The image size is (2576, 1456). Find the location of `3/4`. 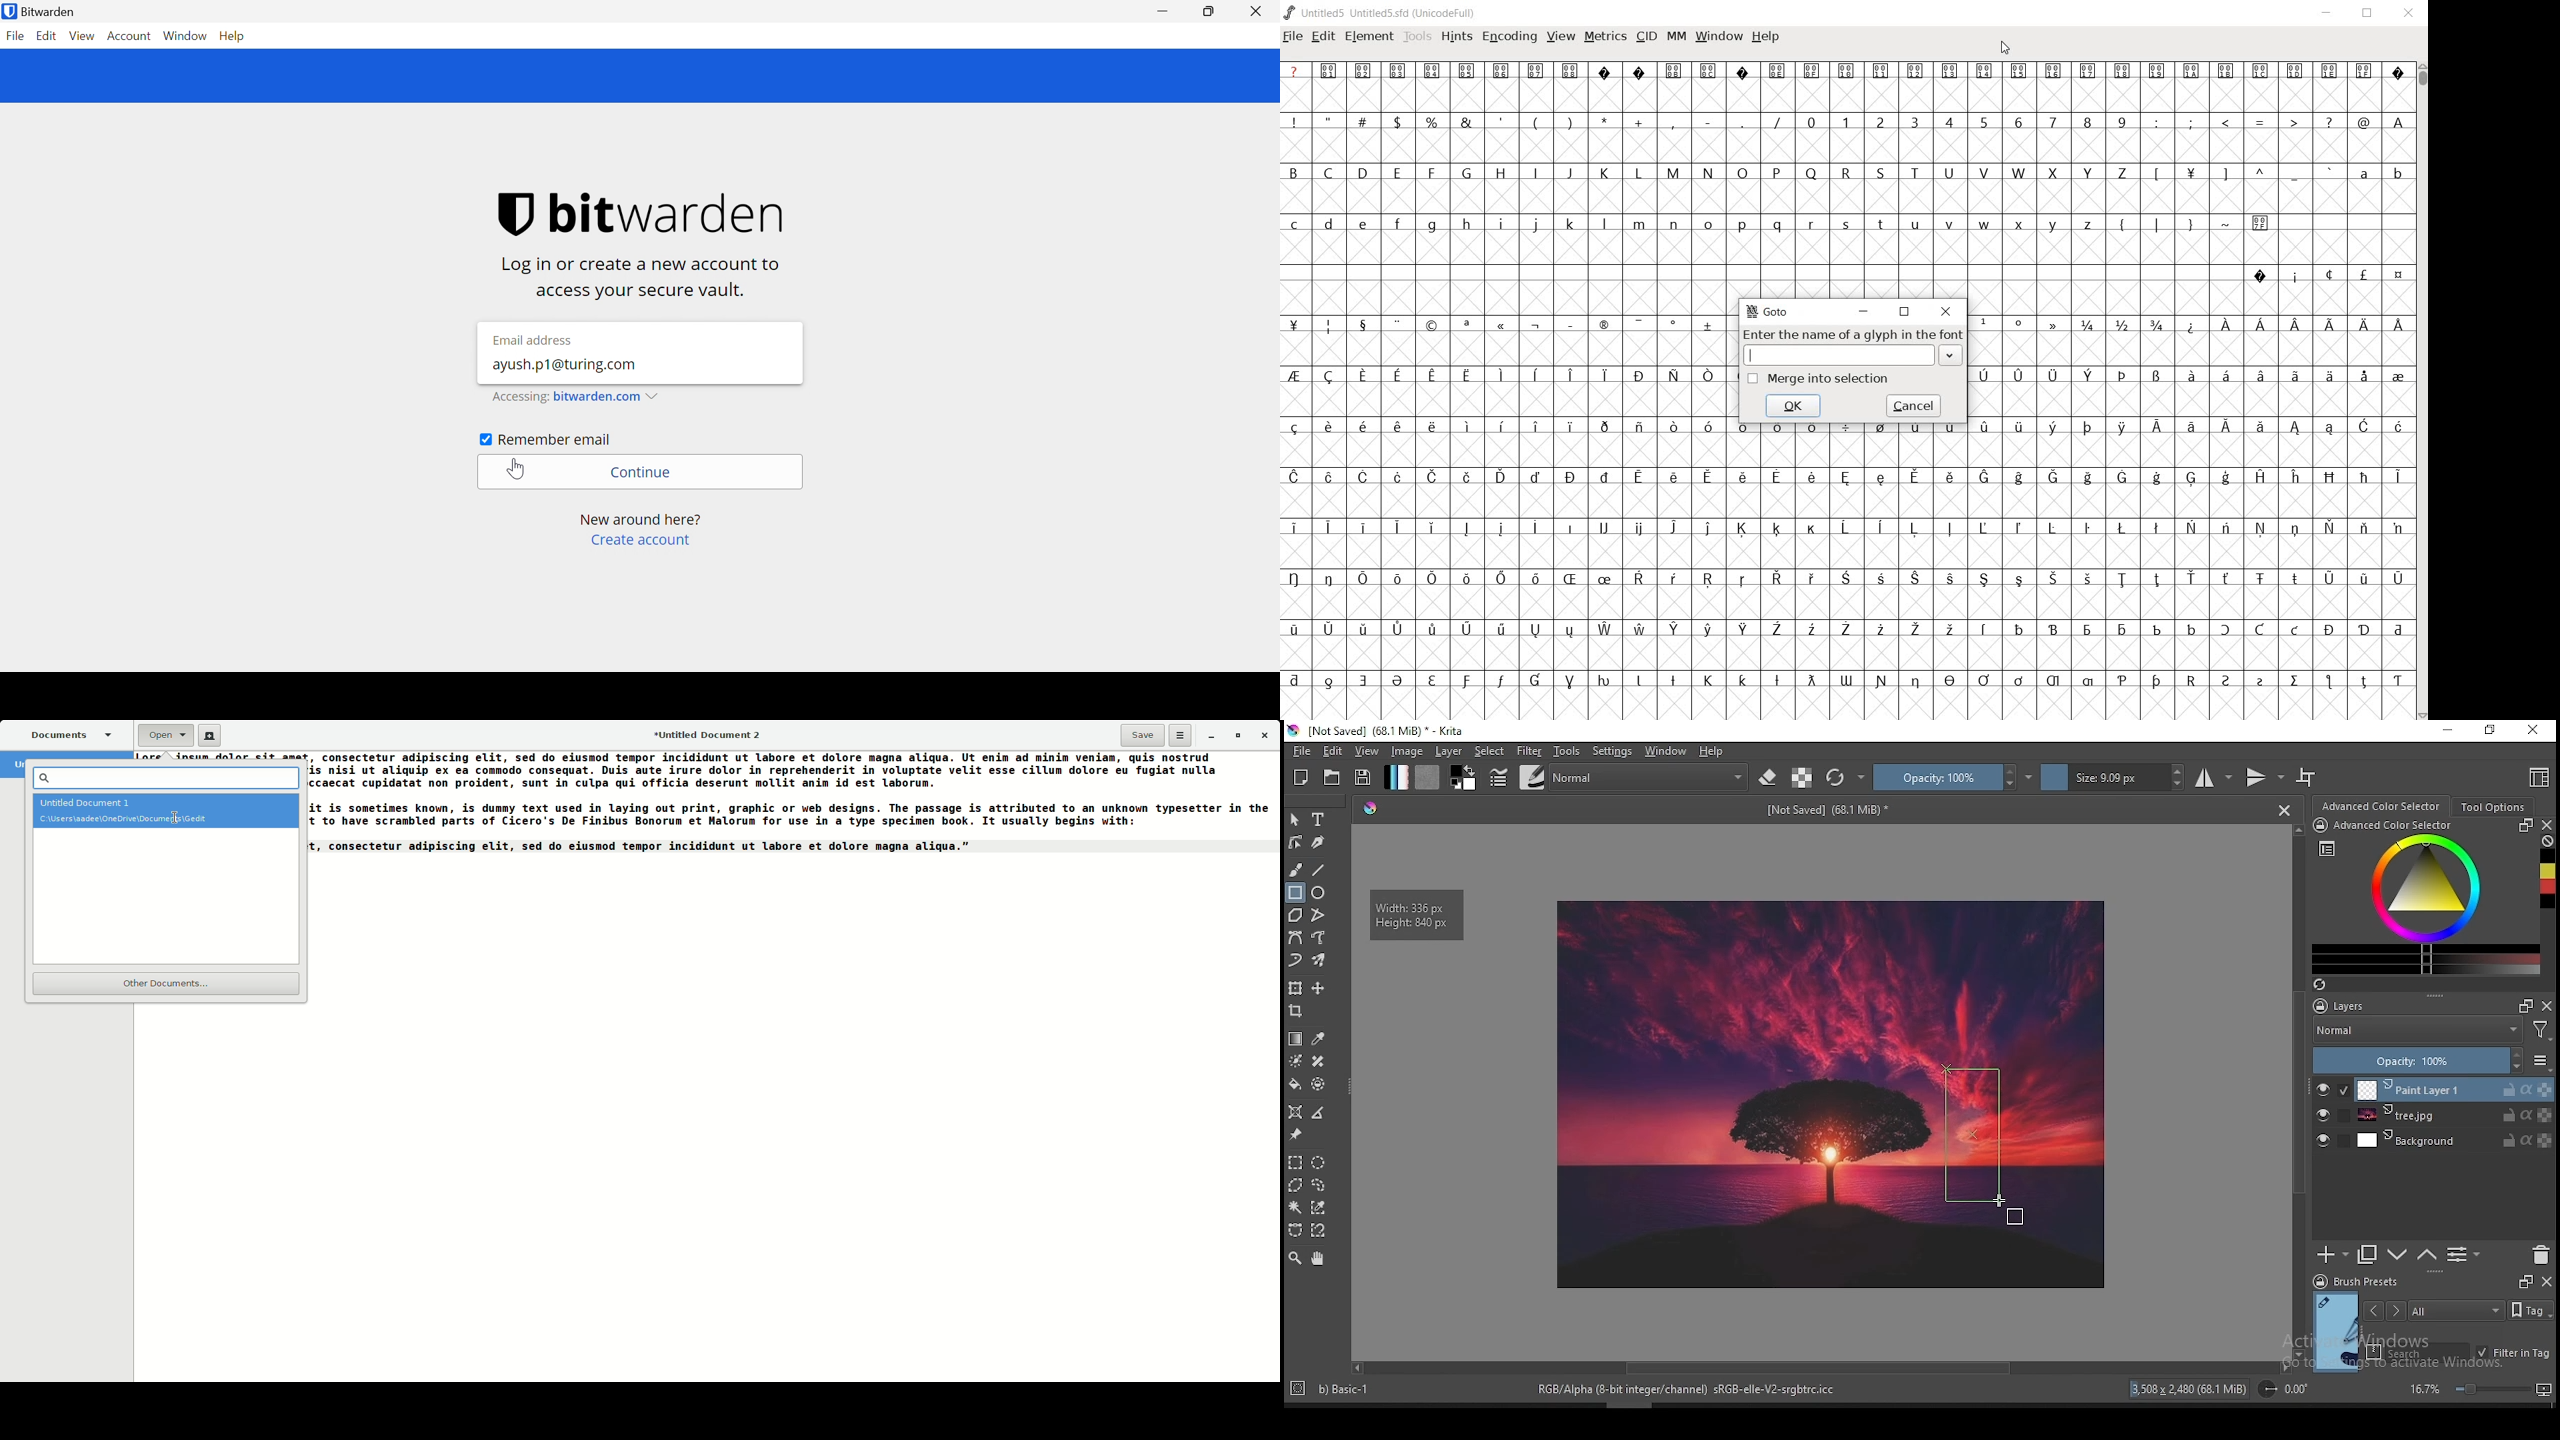

3/4 is located at coordinates (2155, 325).